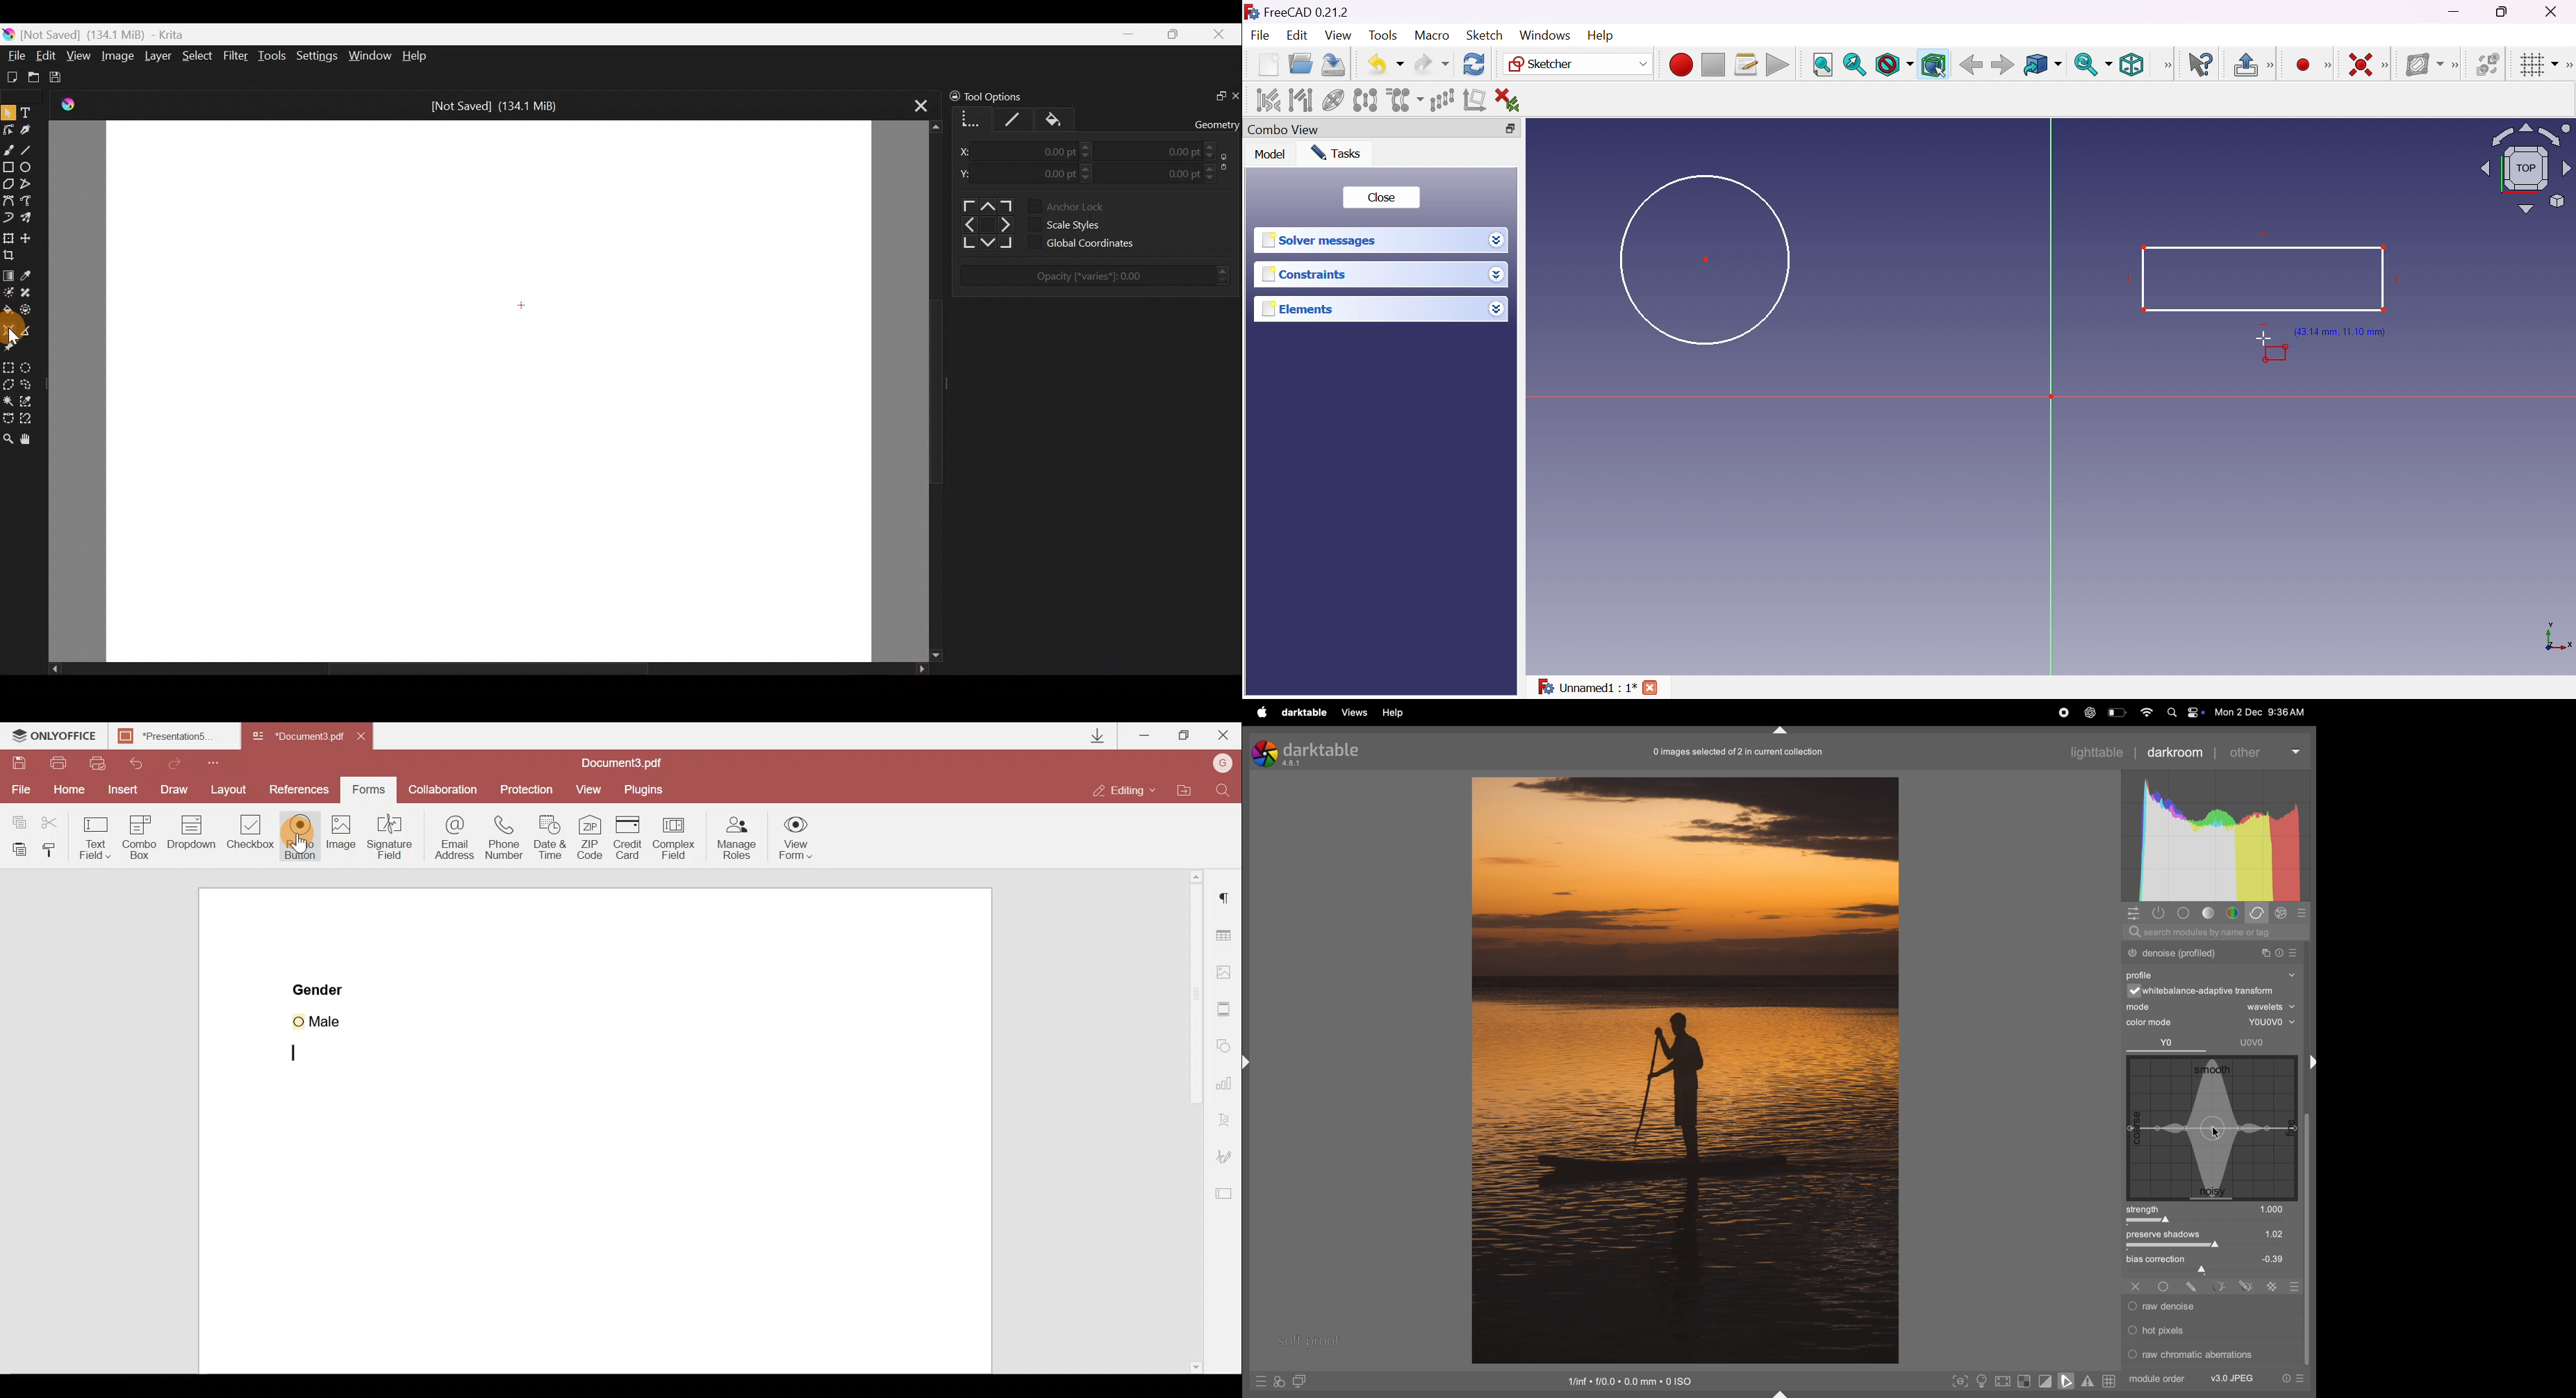 The width and height of the screenshot is (2576, 1400). Describe the element at coordinates (1432, 64) in the screenshot. I see `Redo` at that location.